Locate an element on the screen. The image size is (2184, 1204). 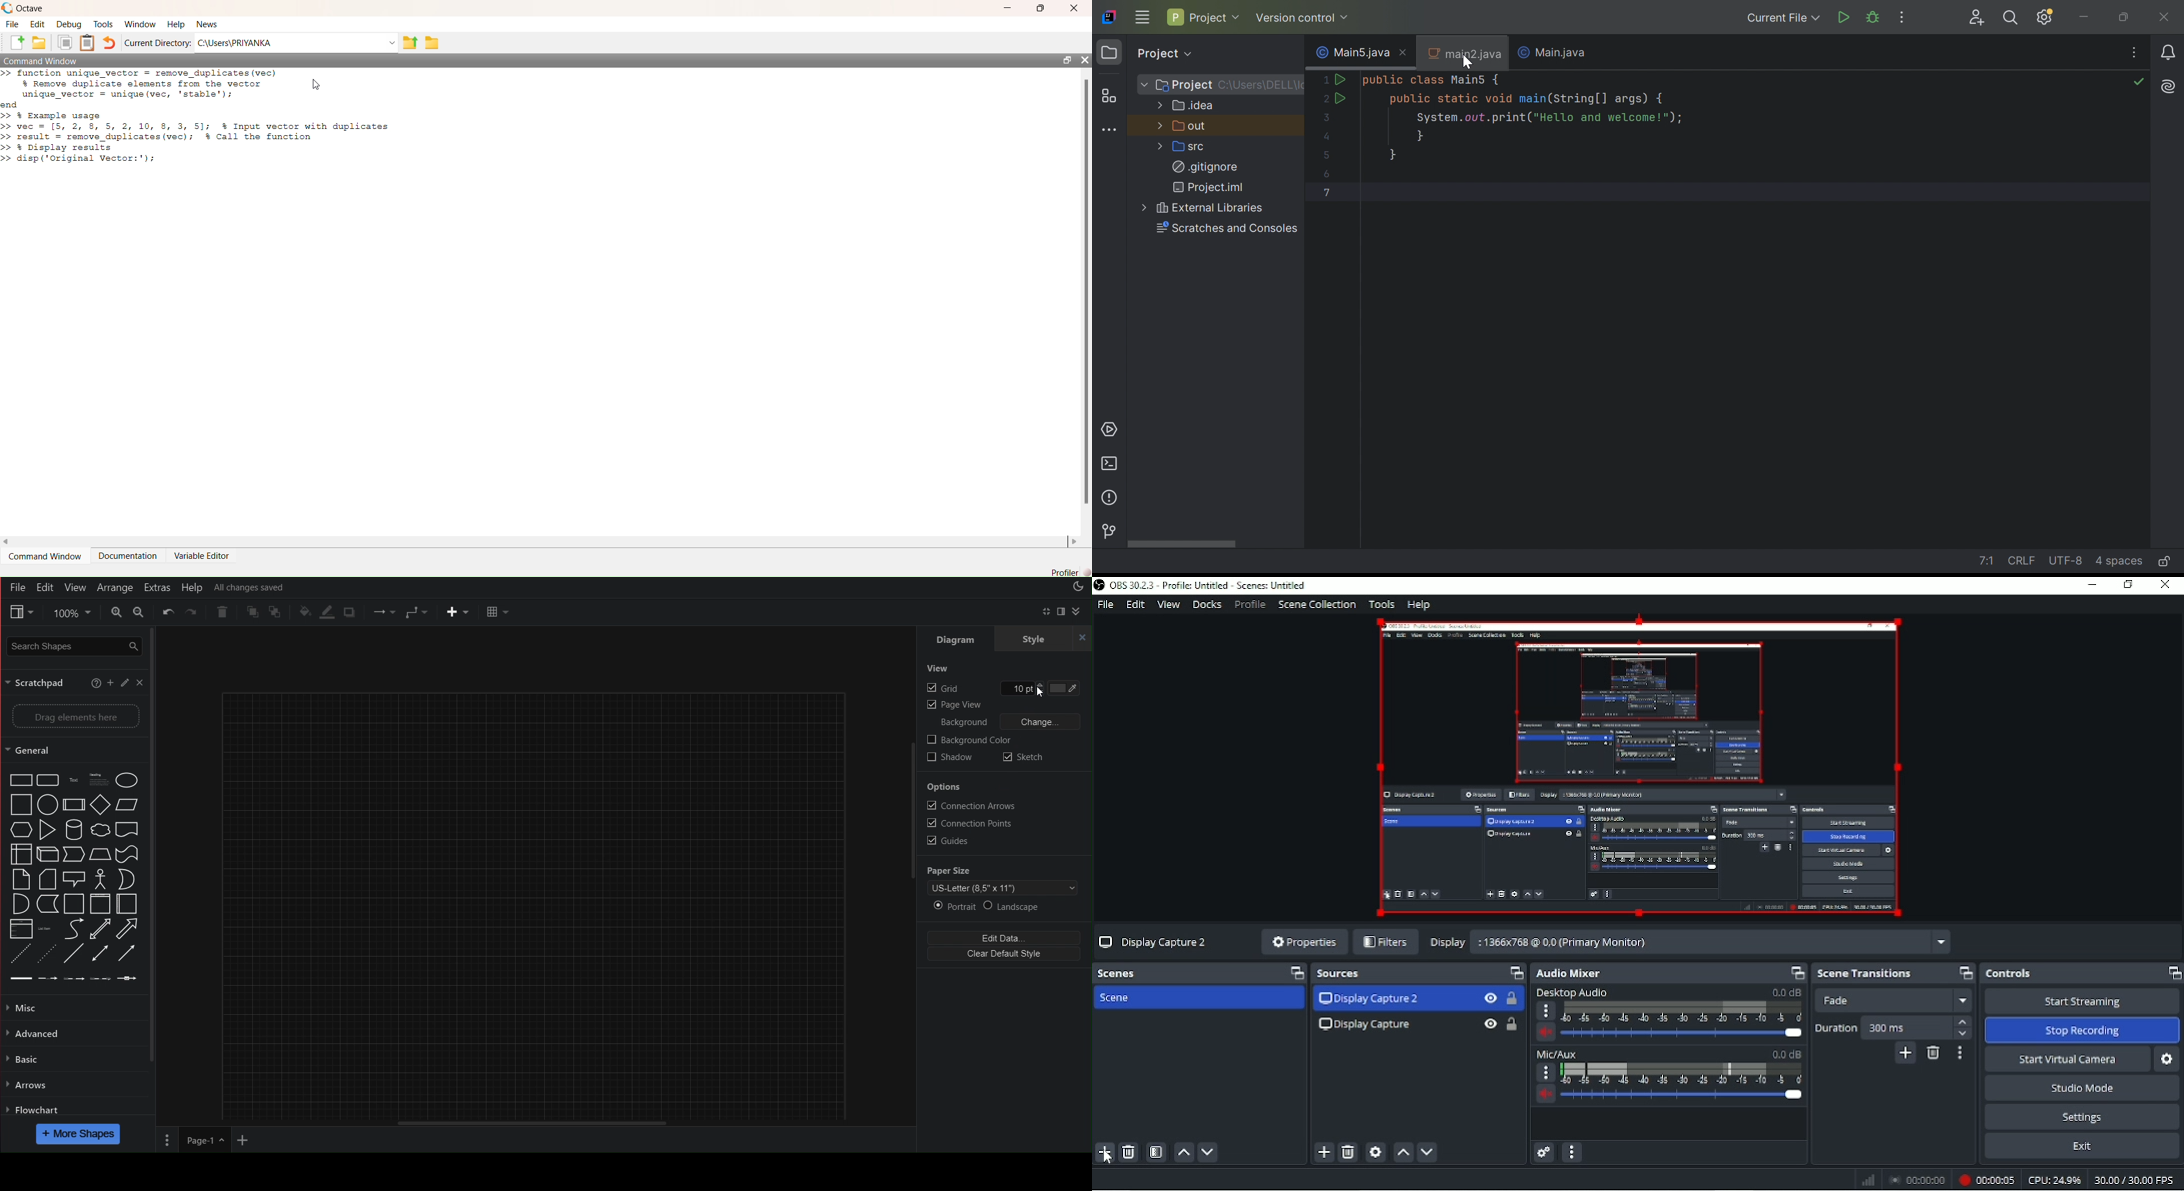
Settings is located at coordinates (2086, 1118).